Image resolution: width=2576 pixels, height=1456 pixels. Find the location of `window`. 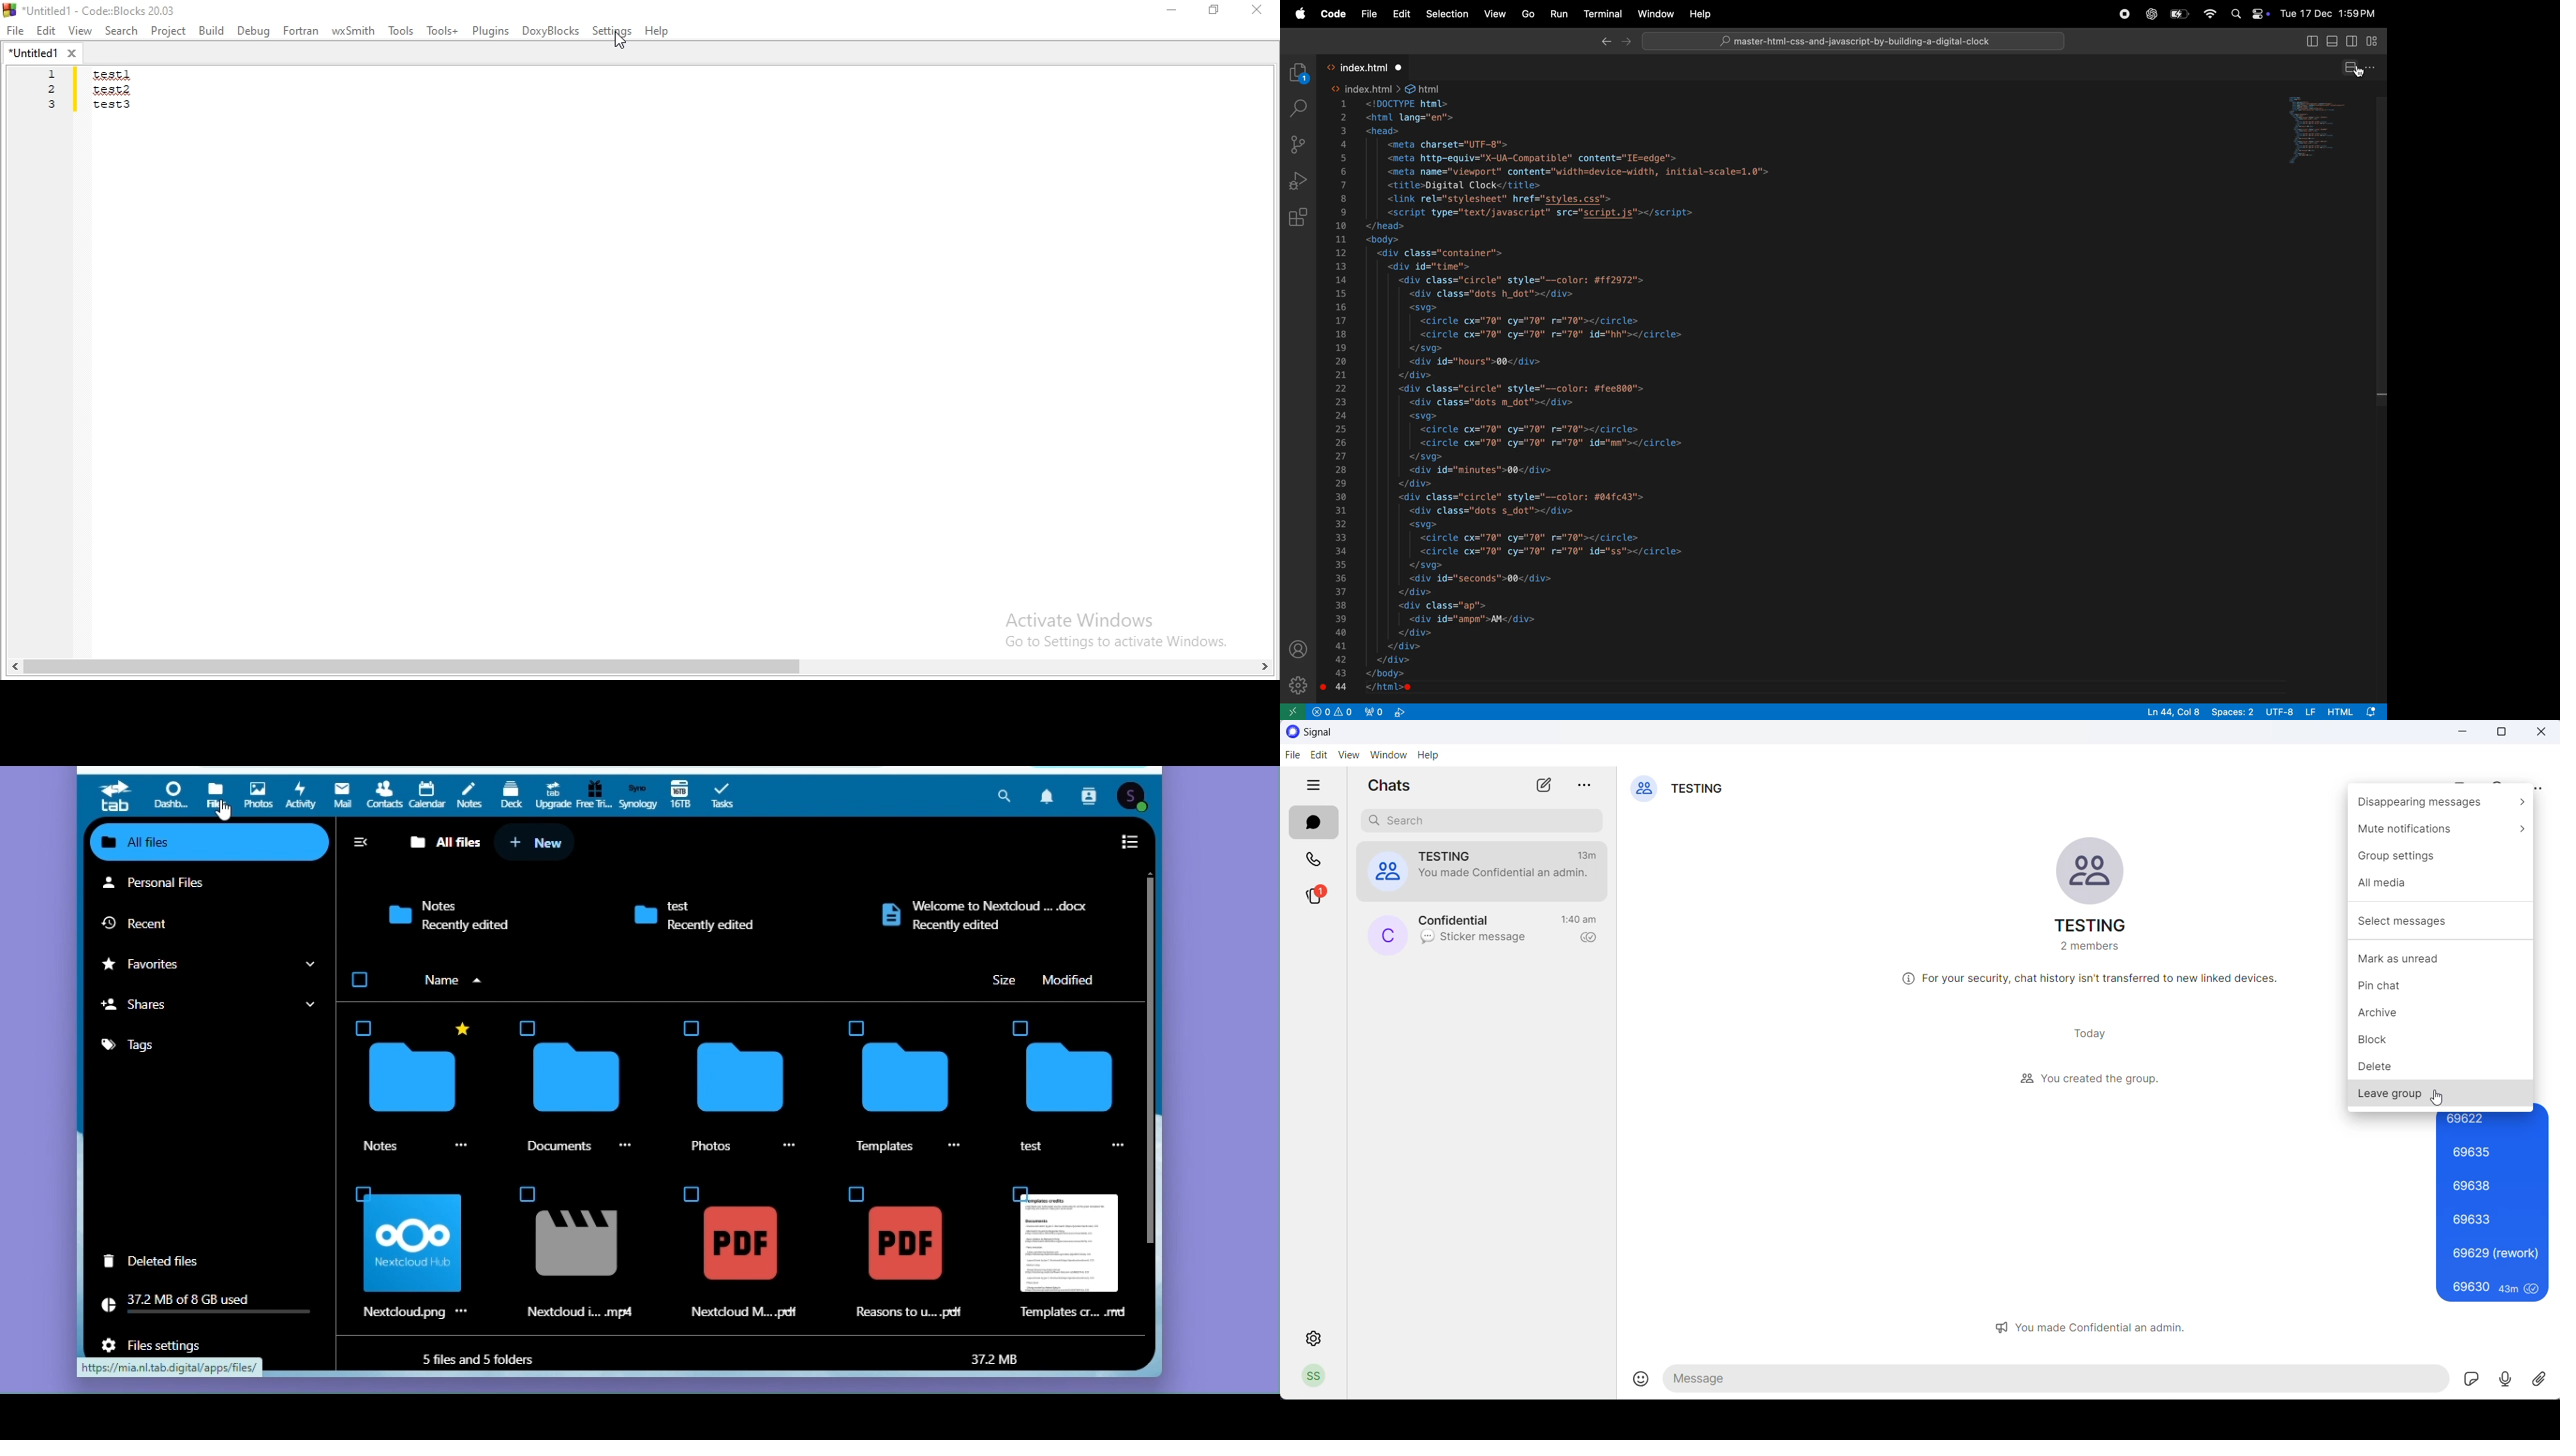

window is located at coordinates (1655, 12).